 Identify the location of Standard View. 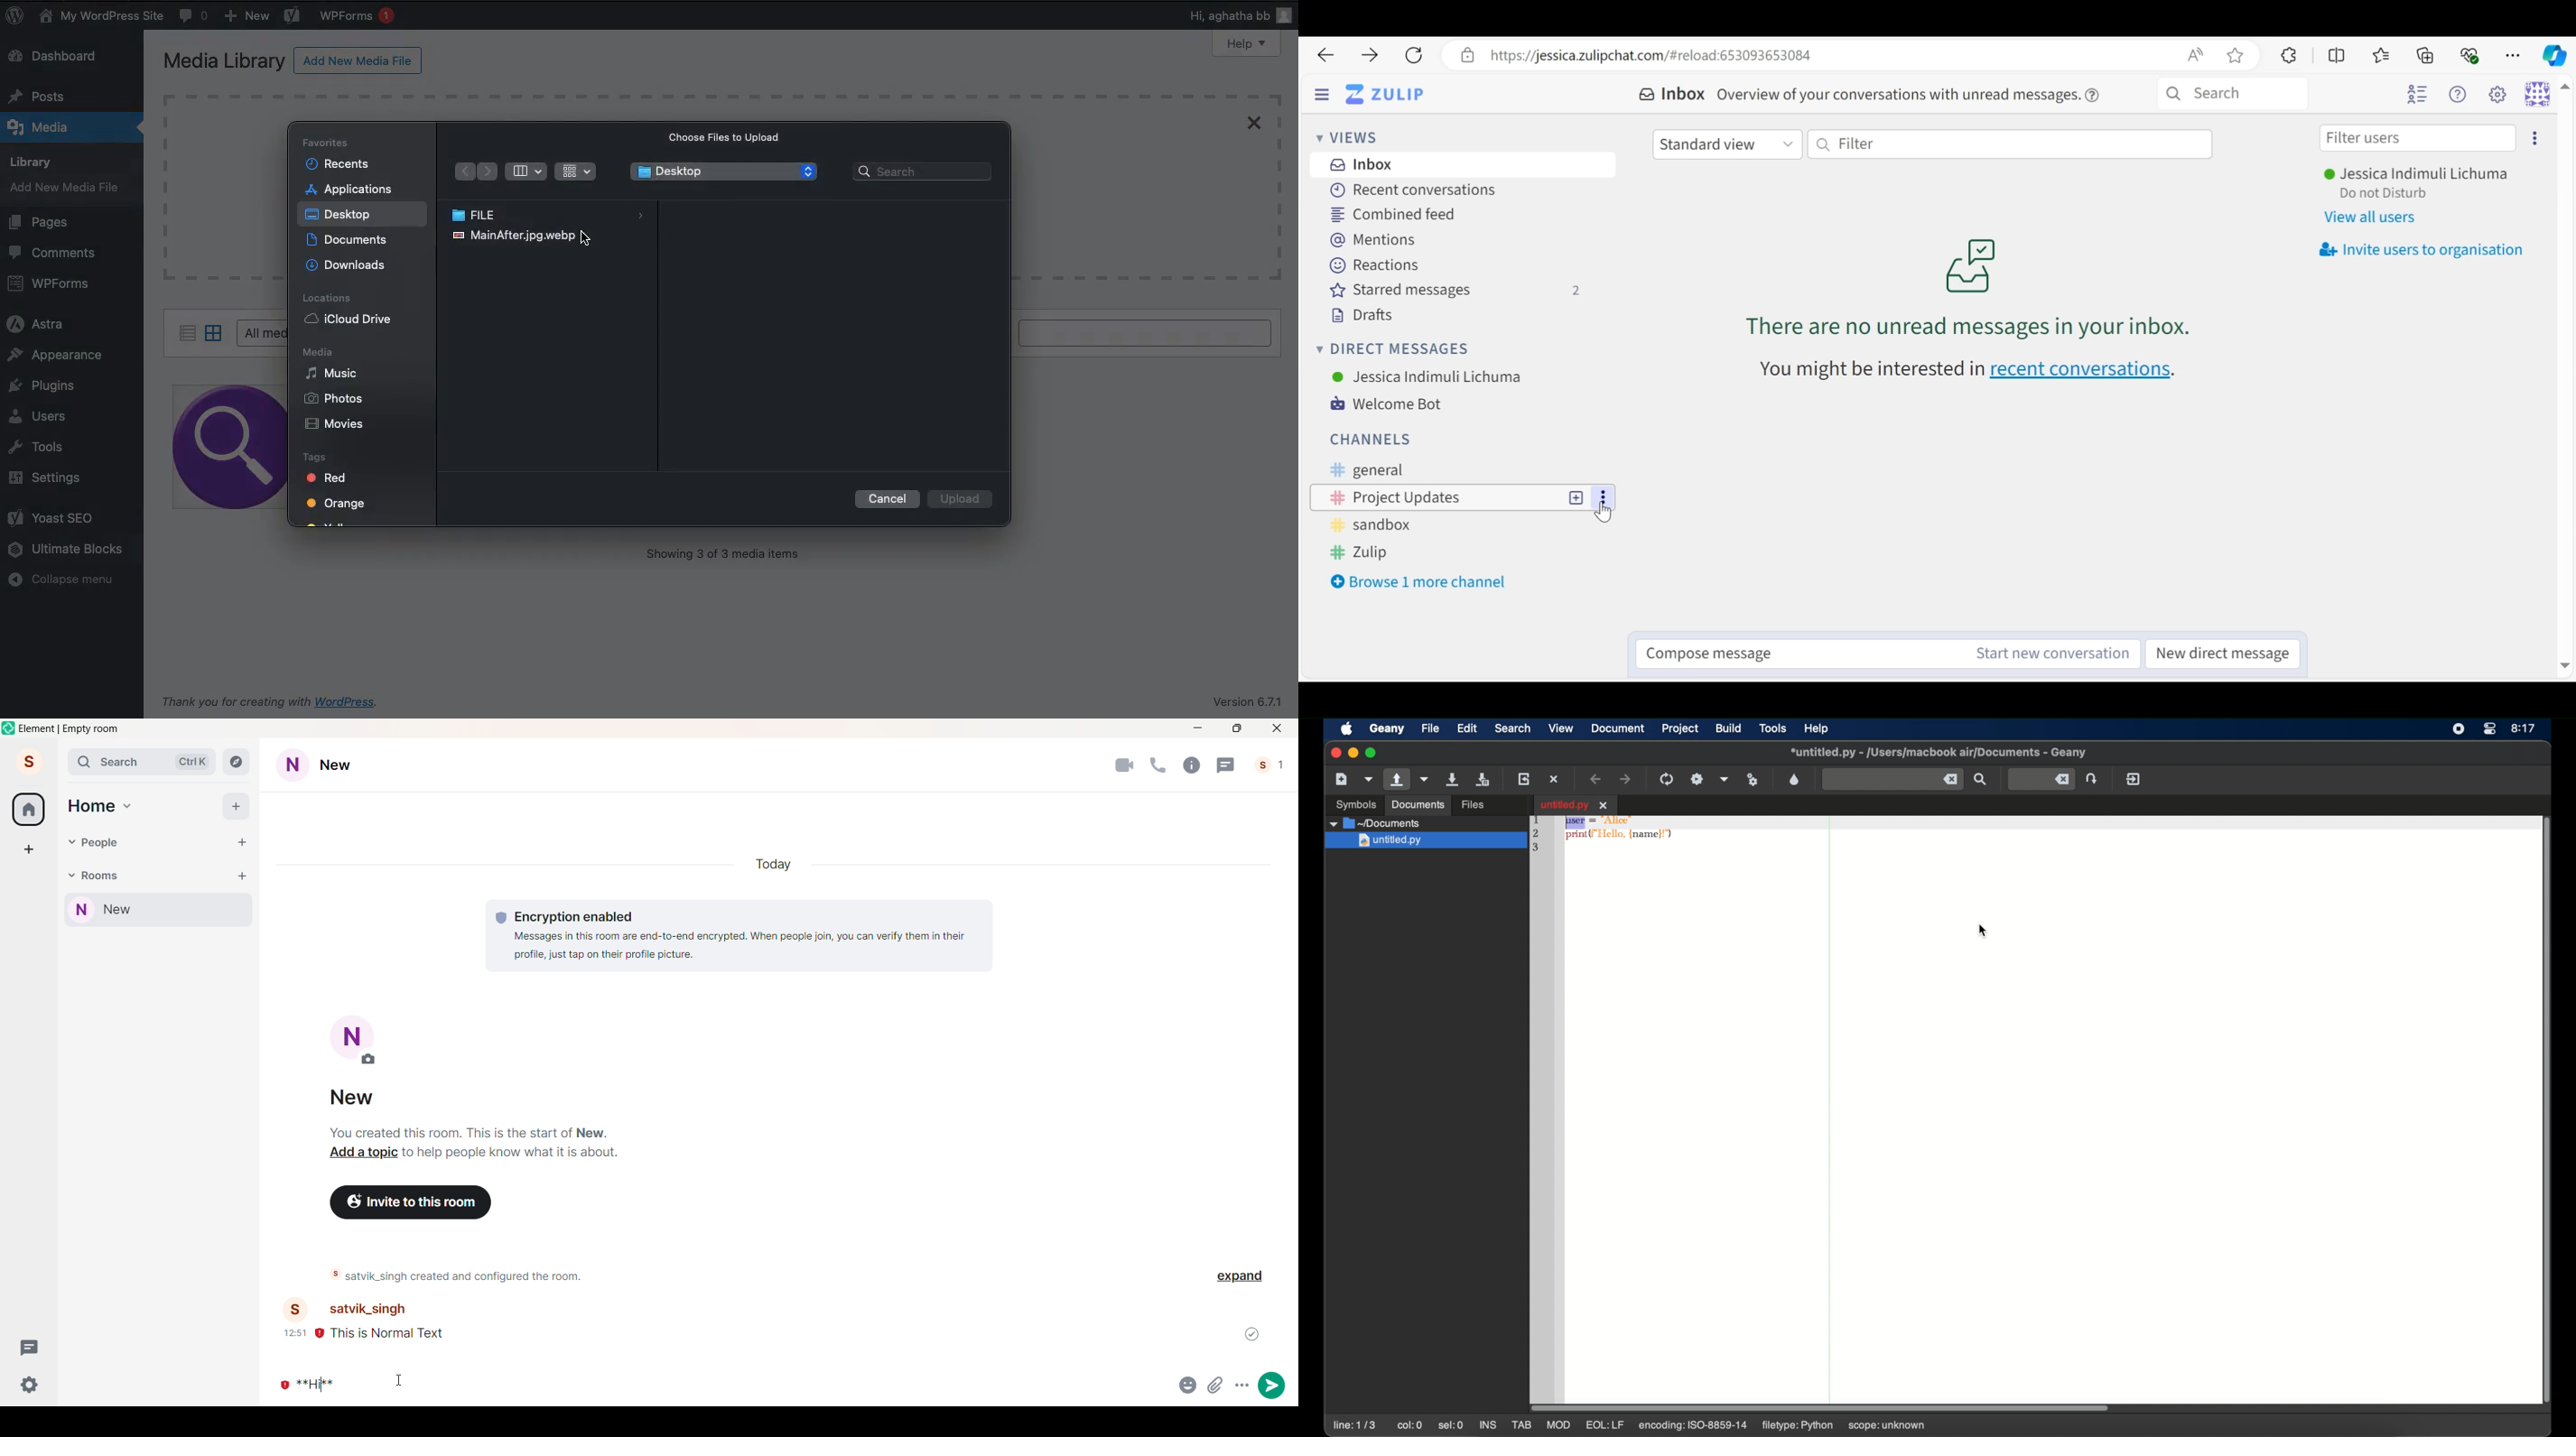
(1728, 143).